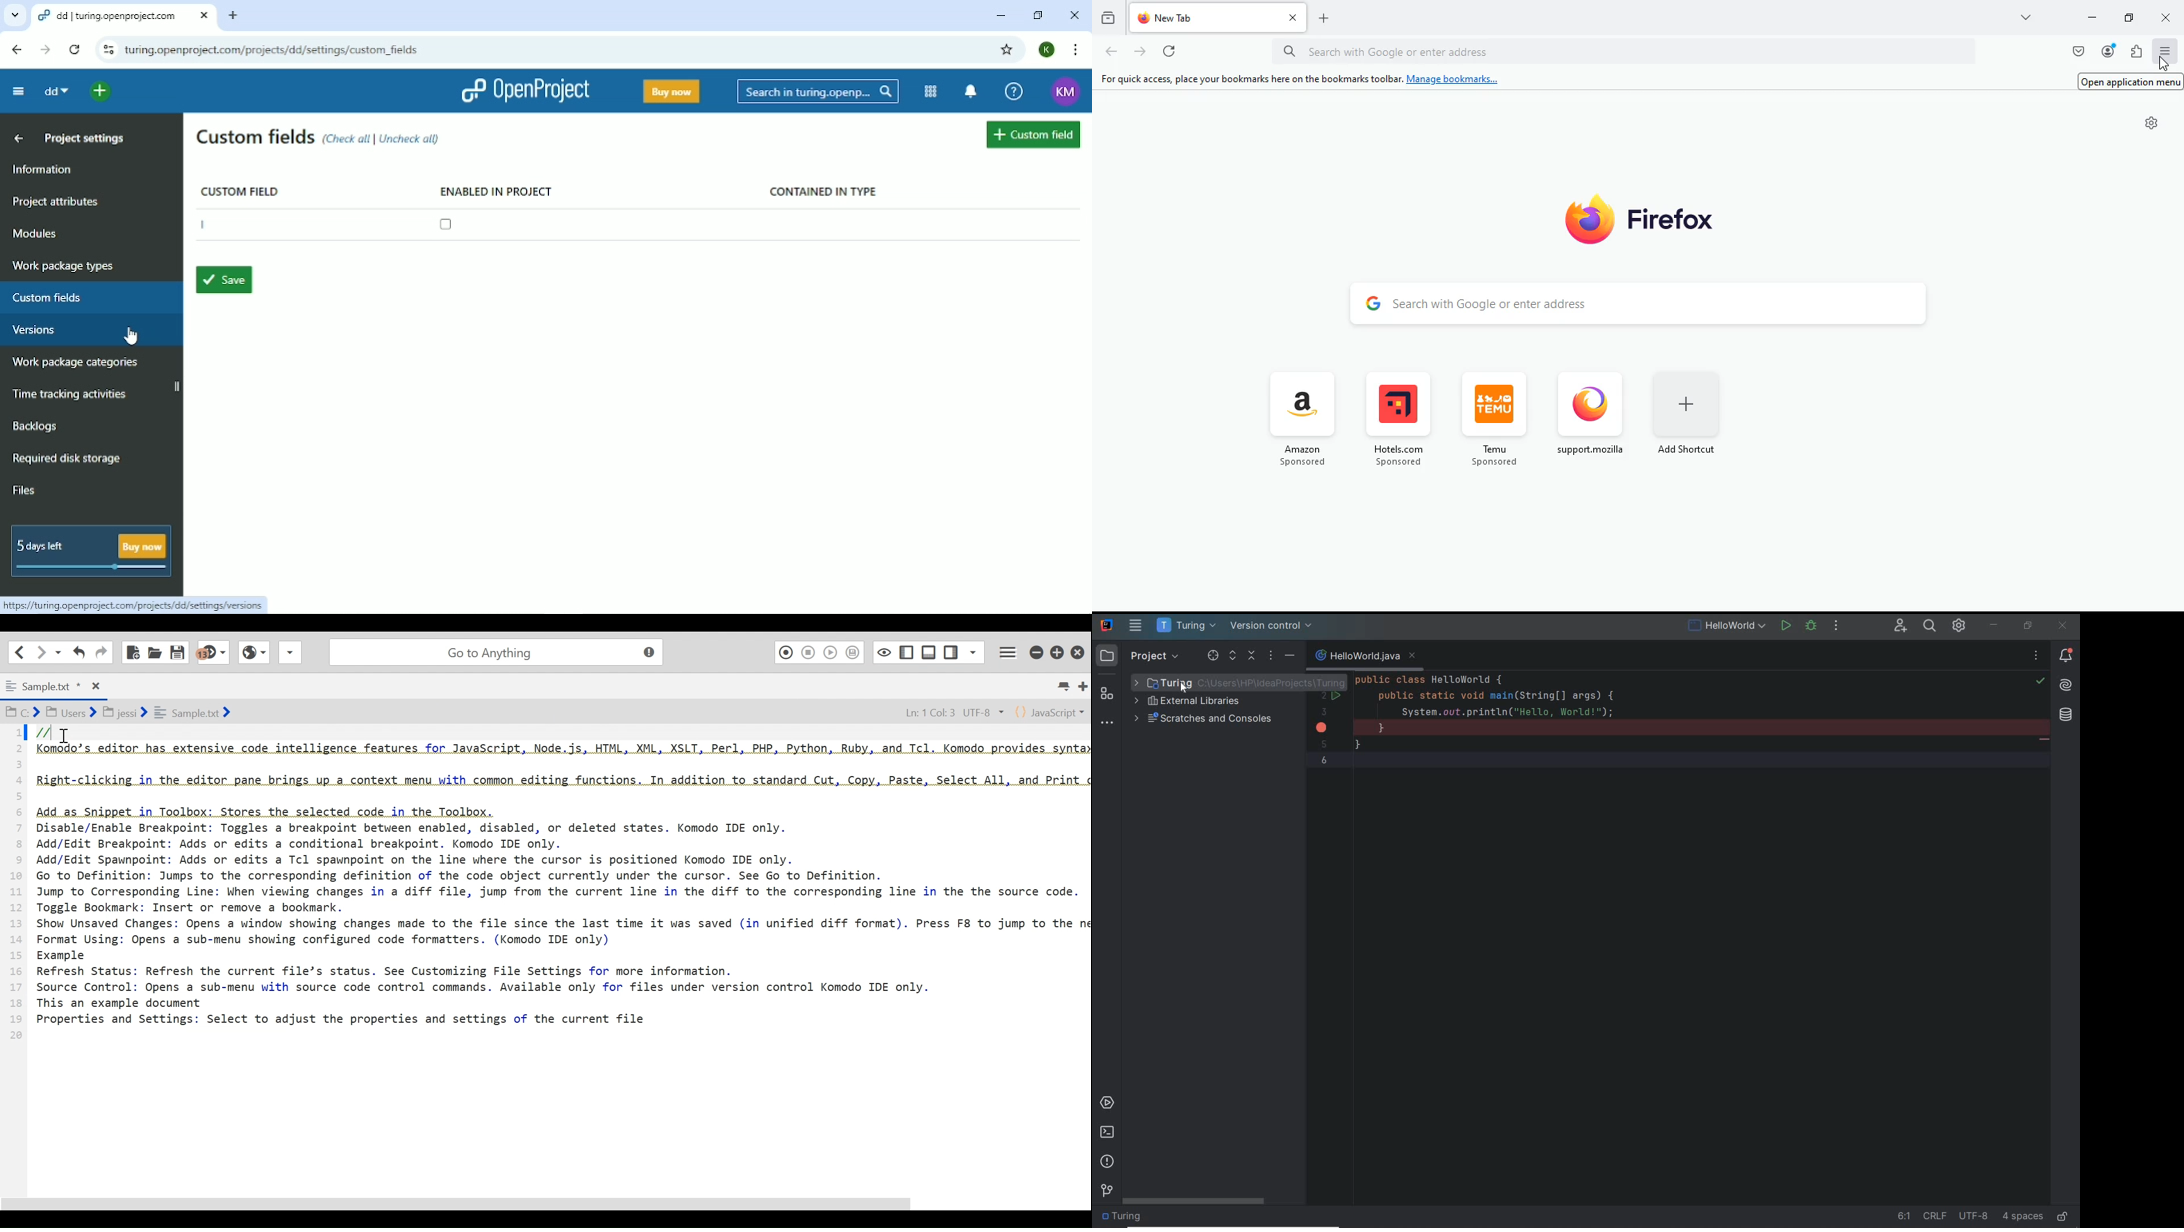  I want to click on project name, so click(1187, 626).